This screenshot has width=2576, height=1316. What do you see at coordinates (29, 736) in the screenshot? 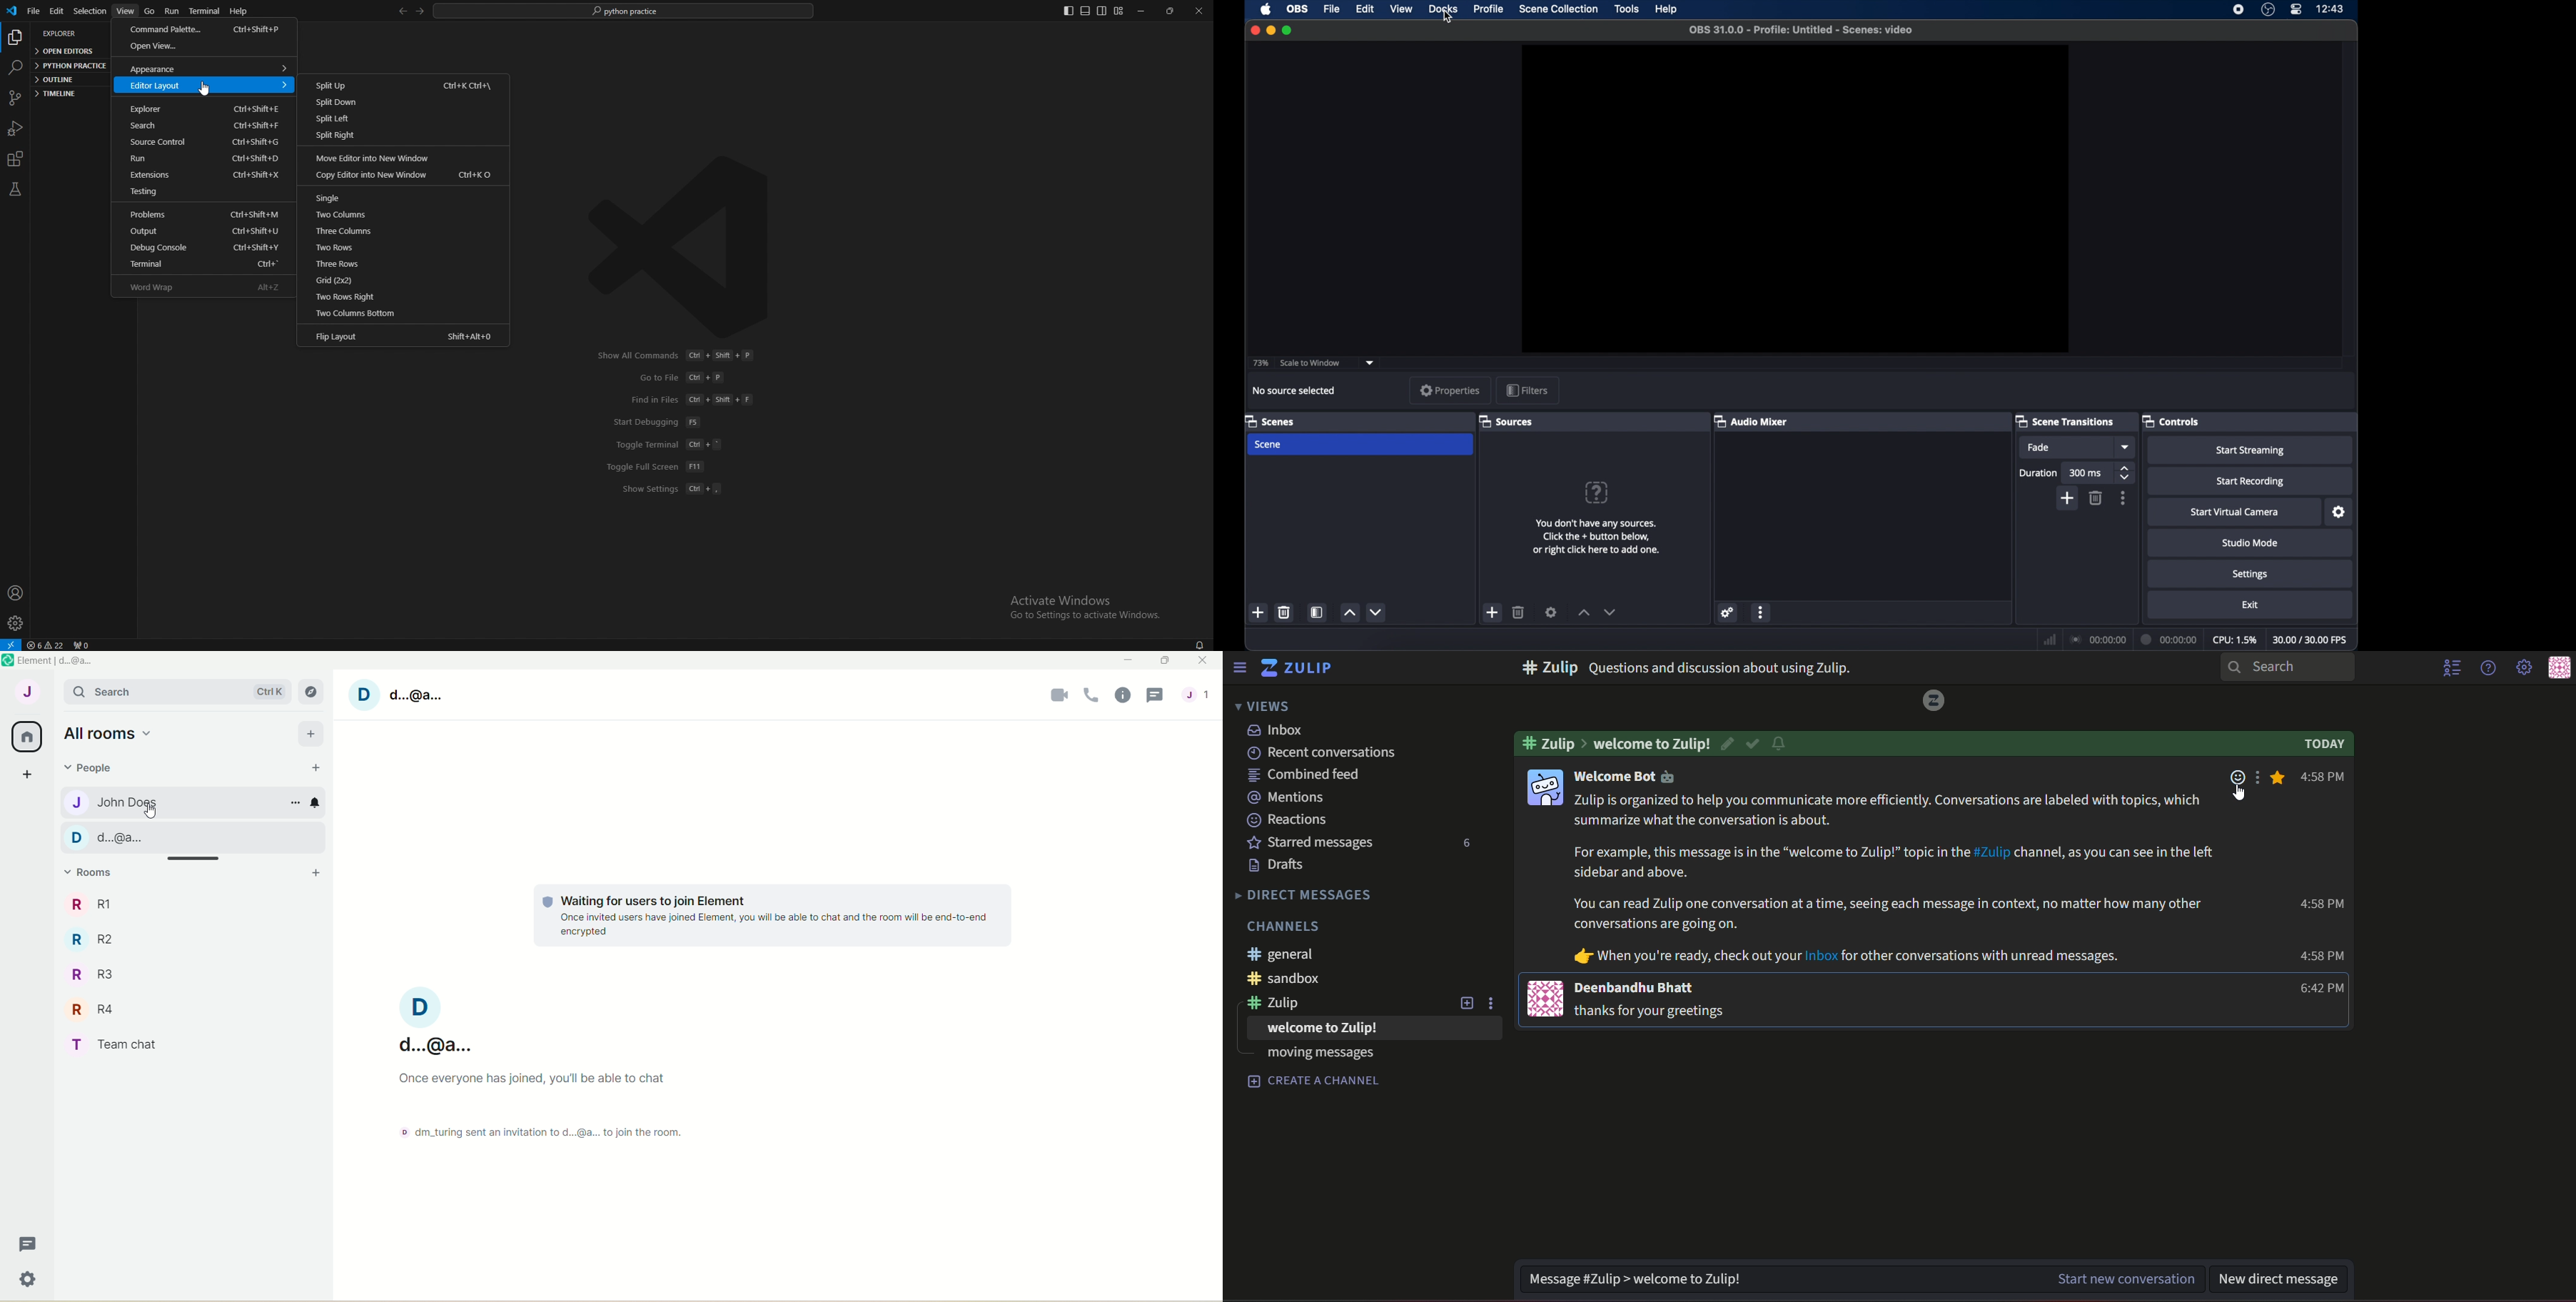
I see `all rooms` at bounding box center [29, 736].